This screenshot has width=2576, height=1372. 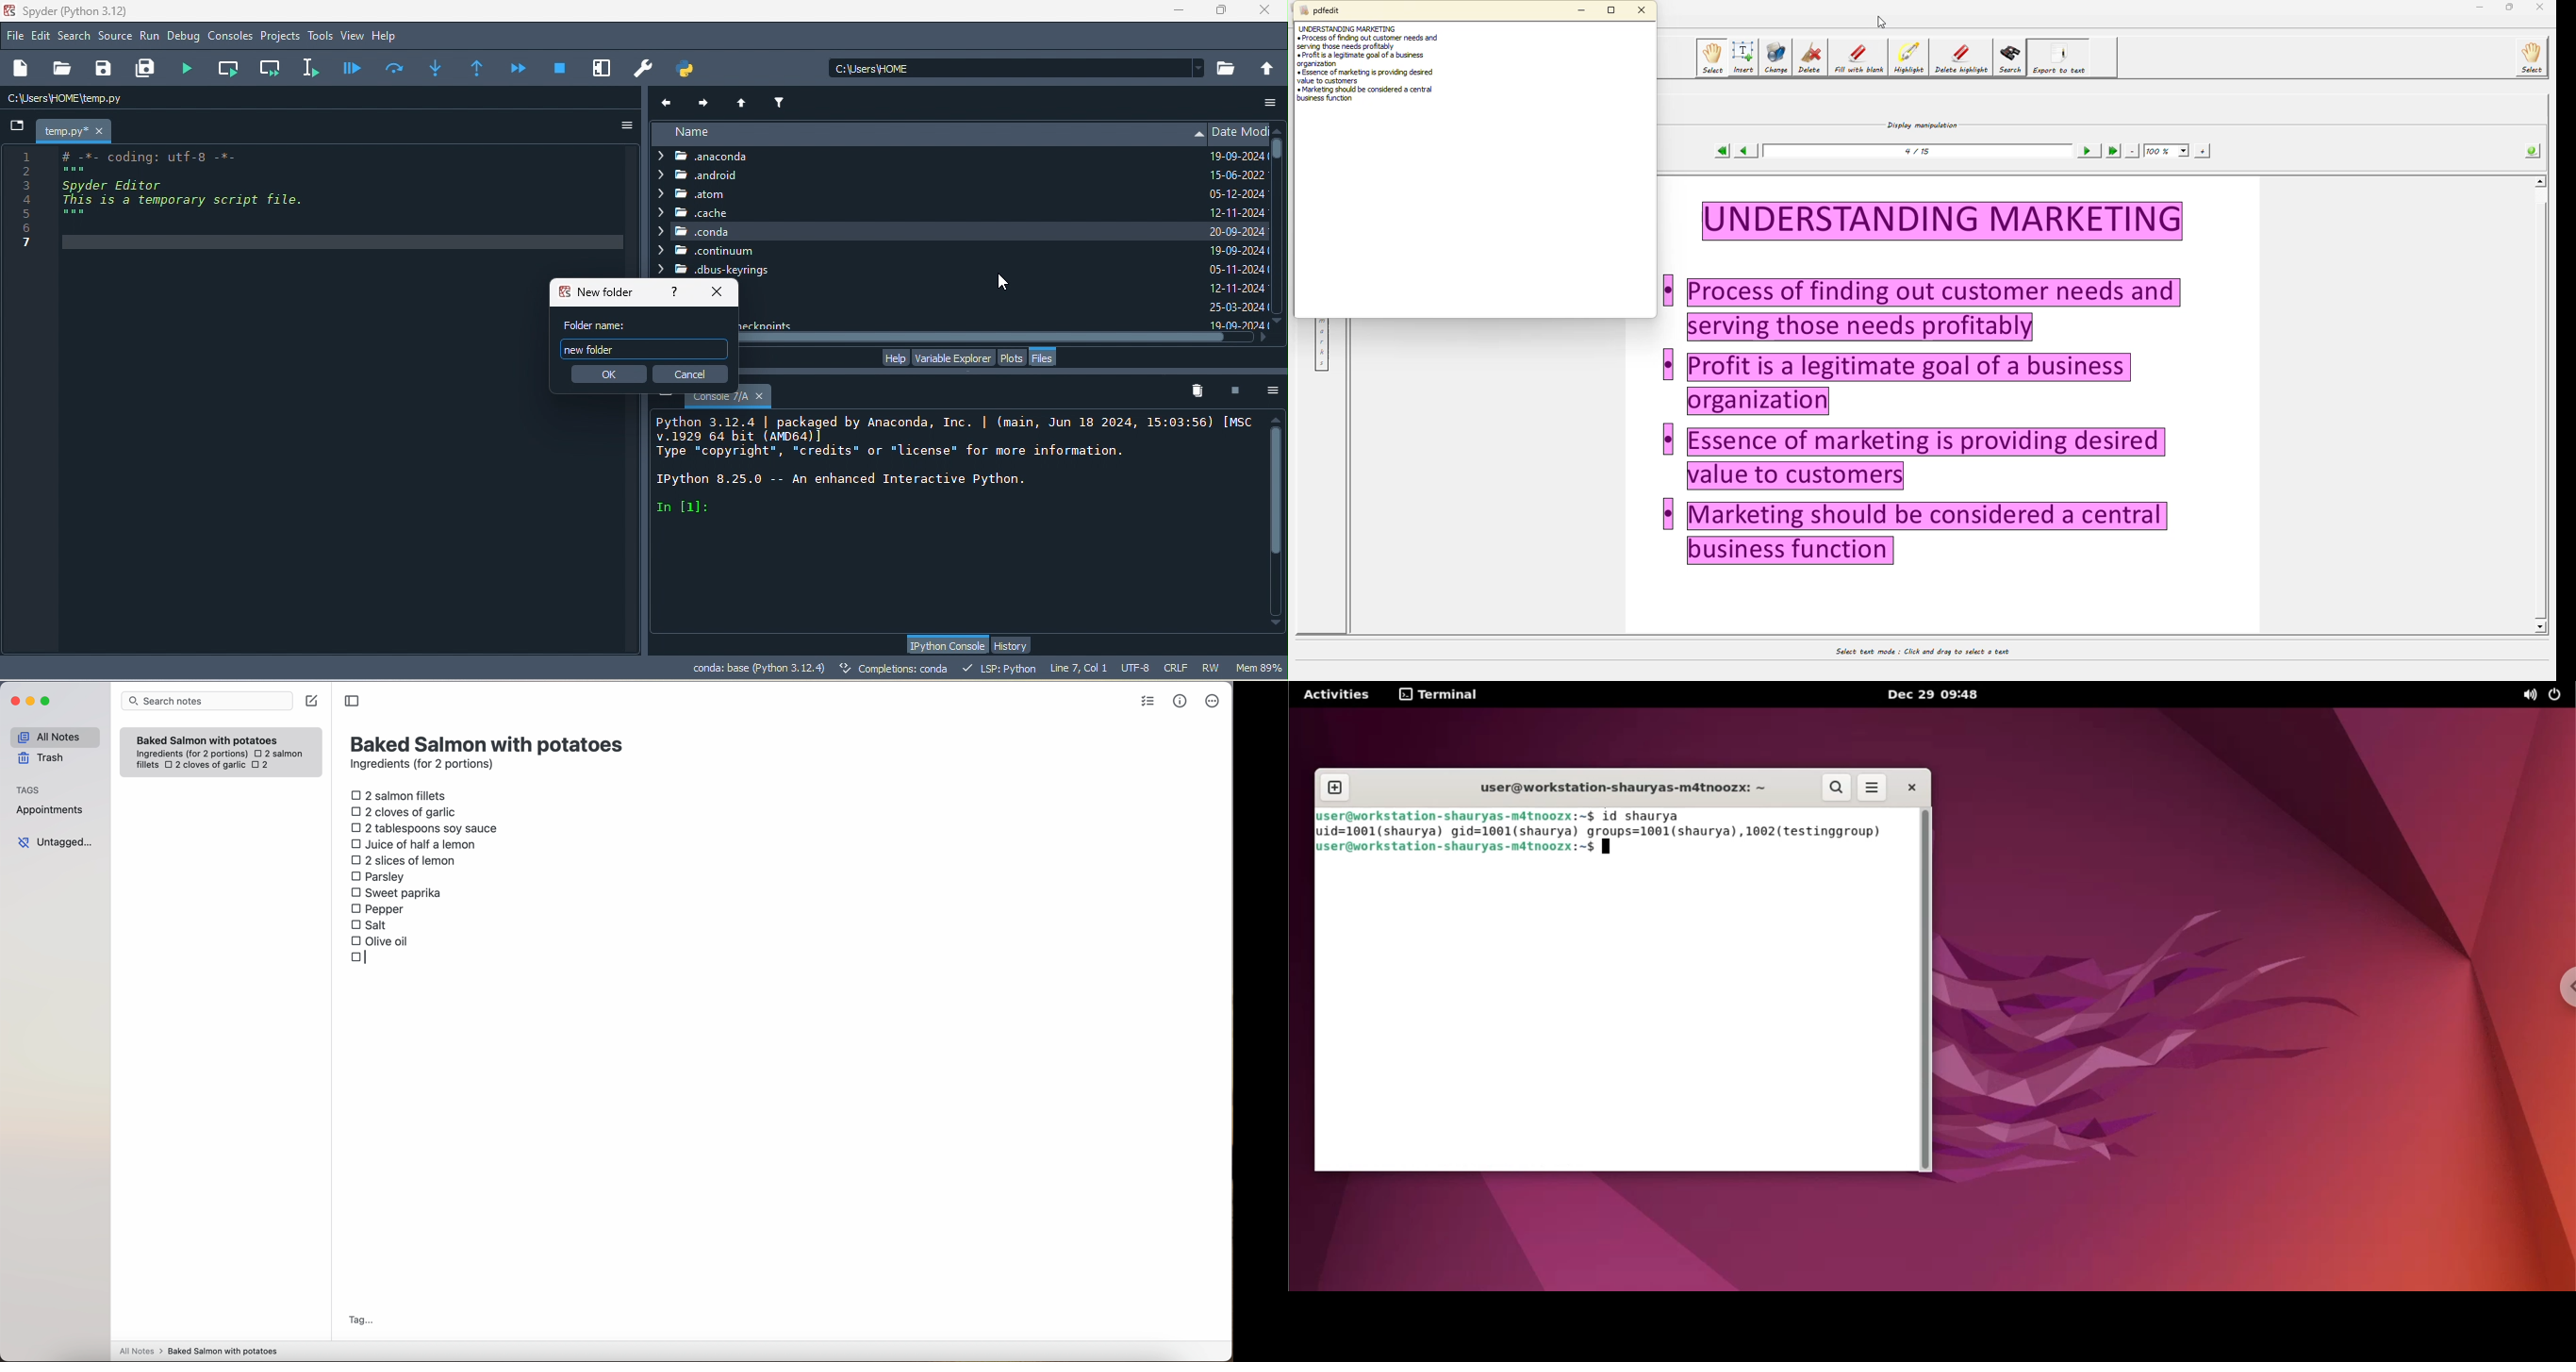 What do you see at coordinates (1276, 418) in the screenshot?
I see `scroll up` at bounding box center [1276, 418].